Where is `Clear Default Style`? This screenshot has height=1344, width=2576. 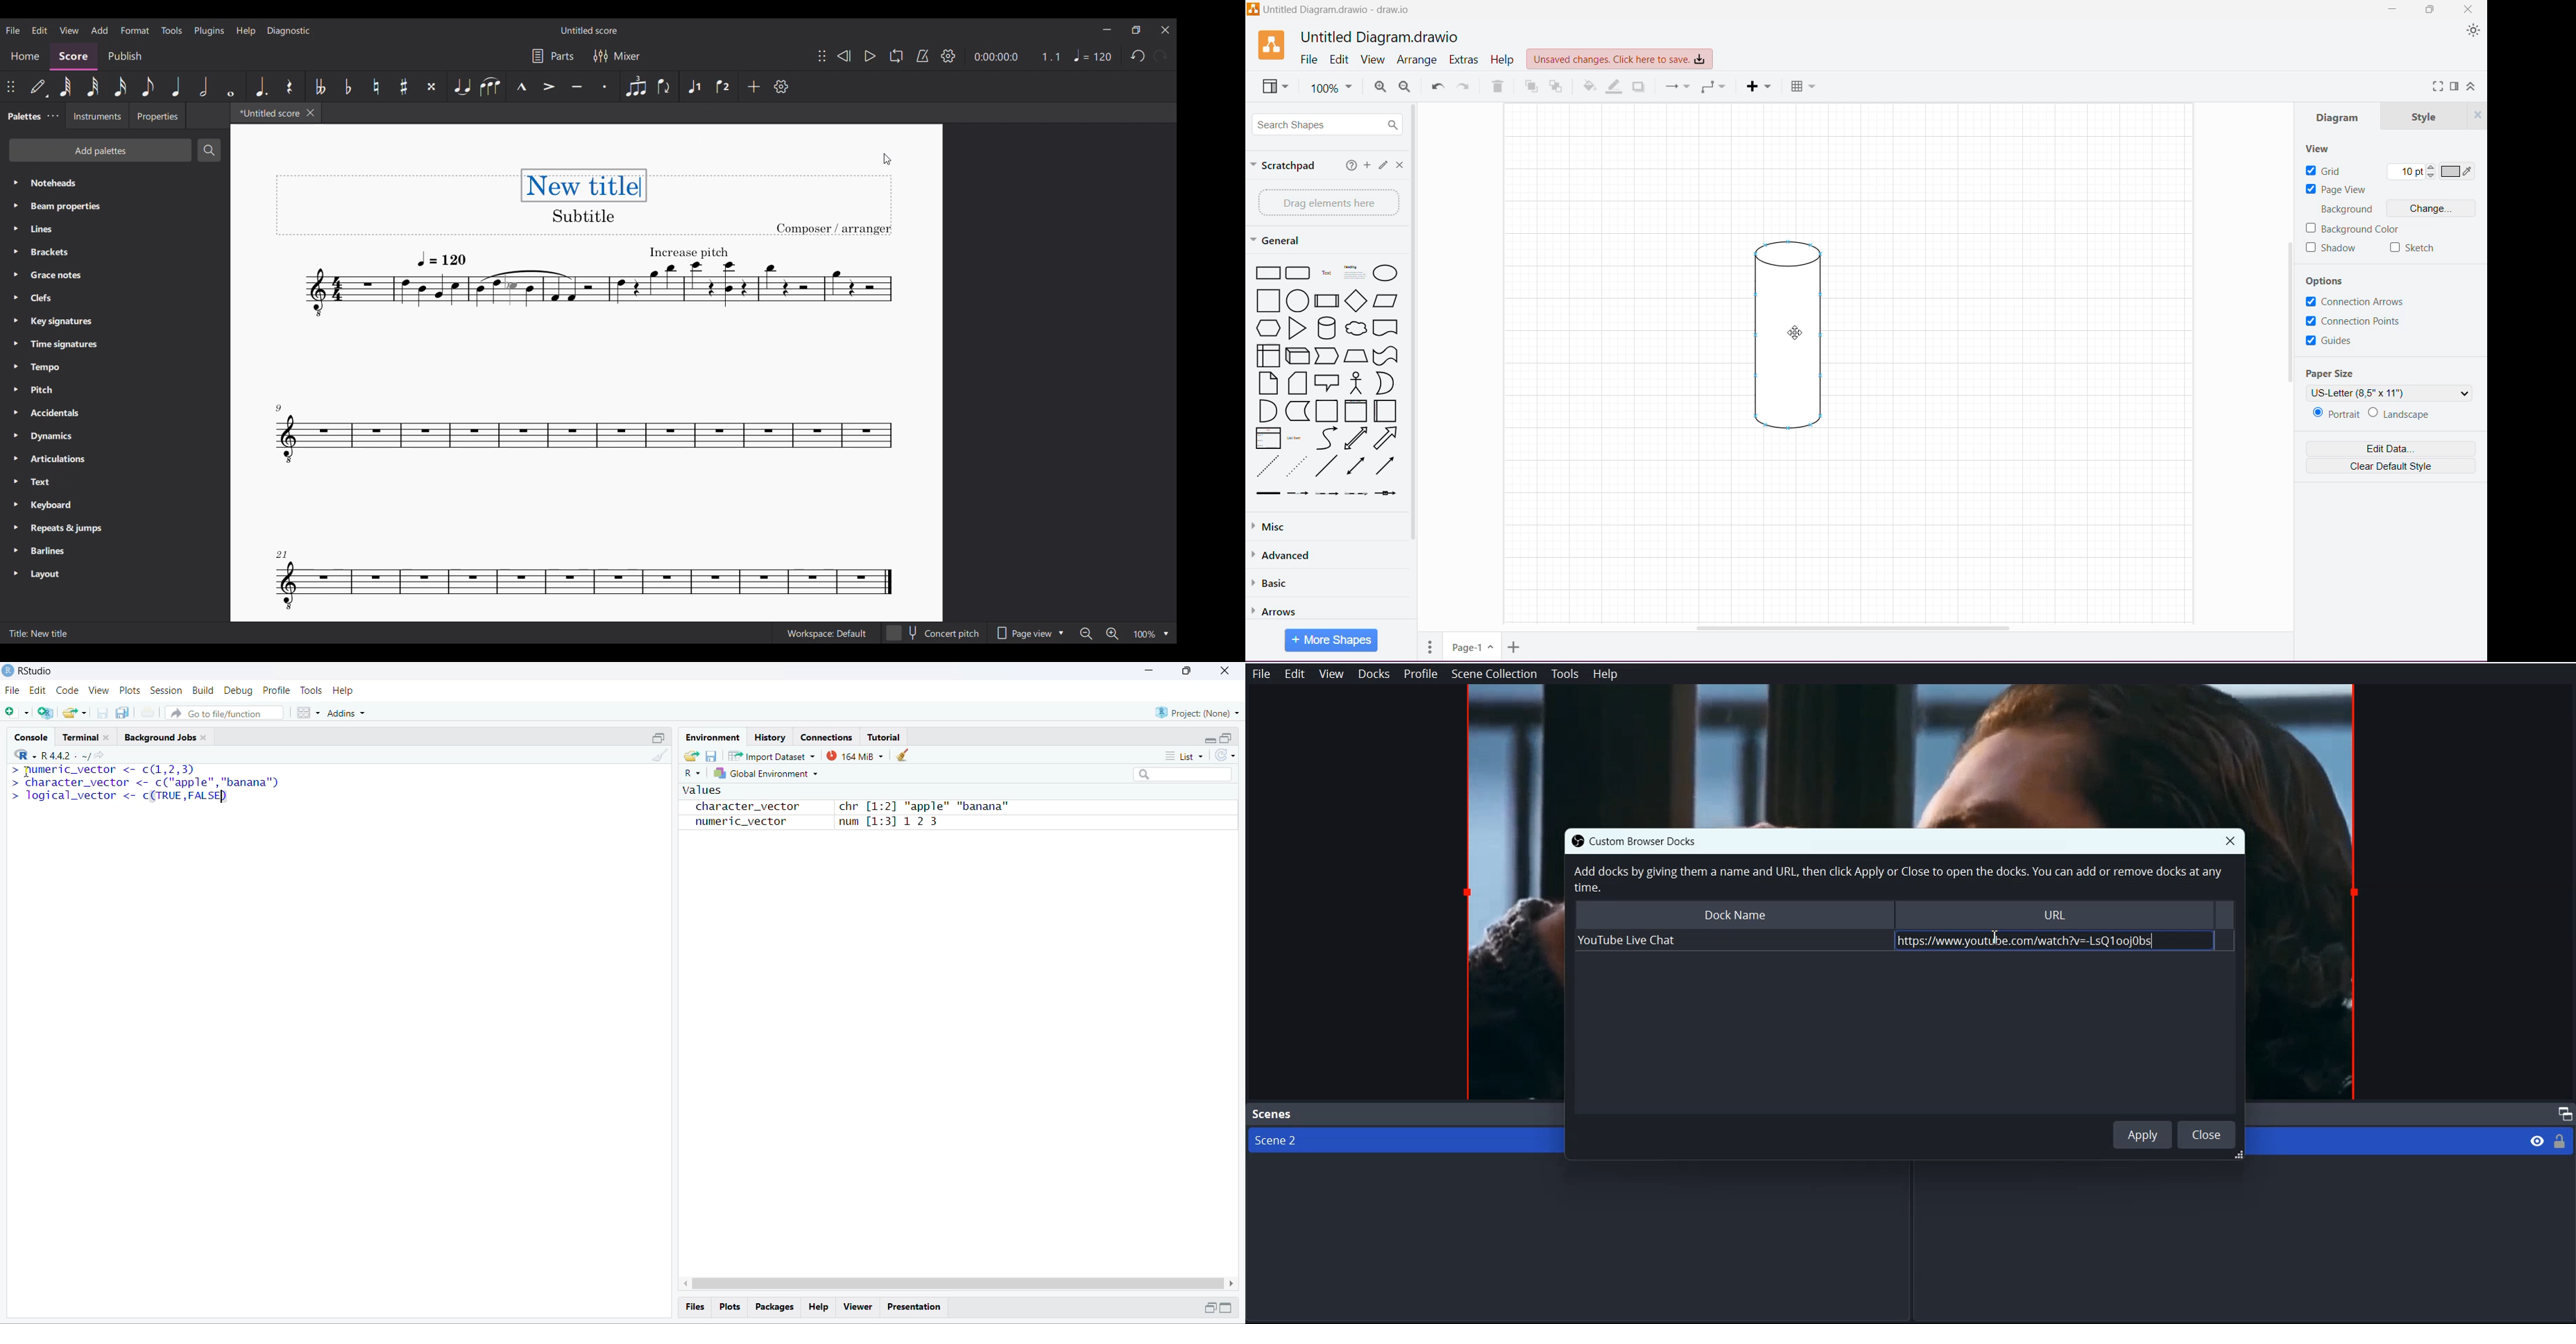 Clear Default Style is located at coordinates (2390, 467).